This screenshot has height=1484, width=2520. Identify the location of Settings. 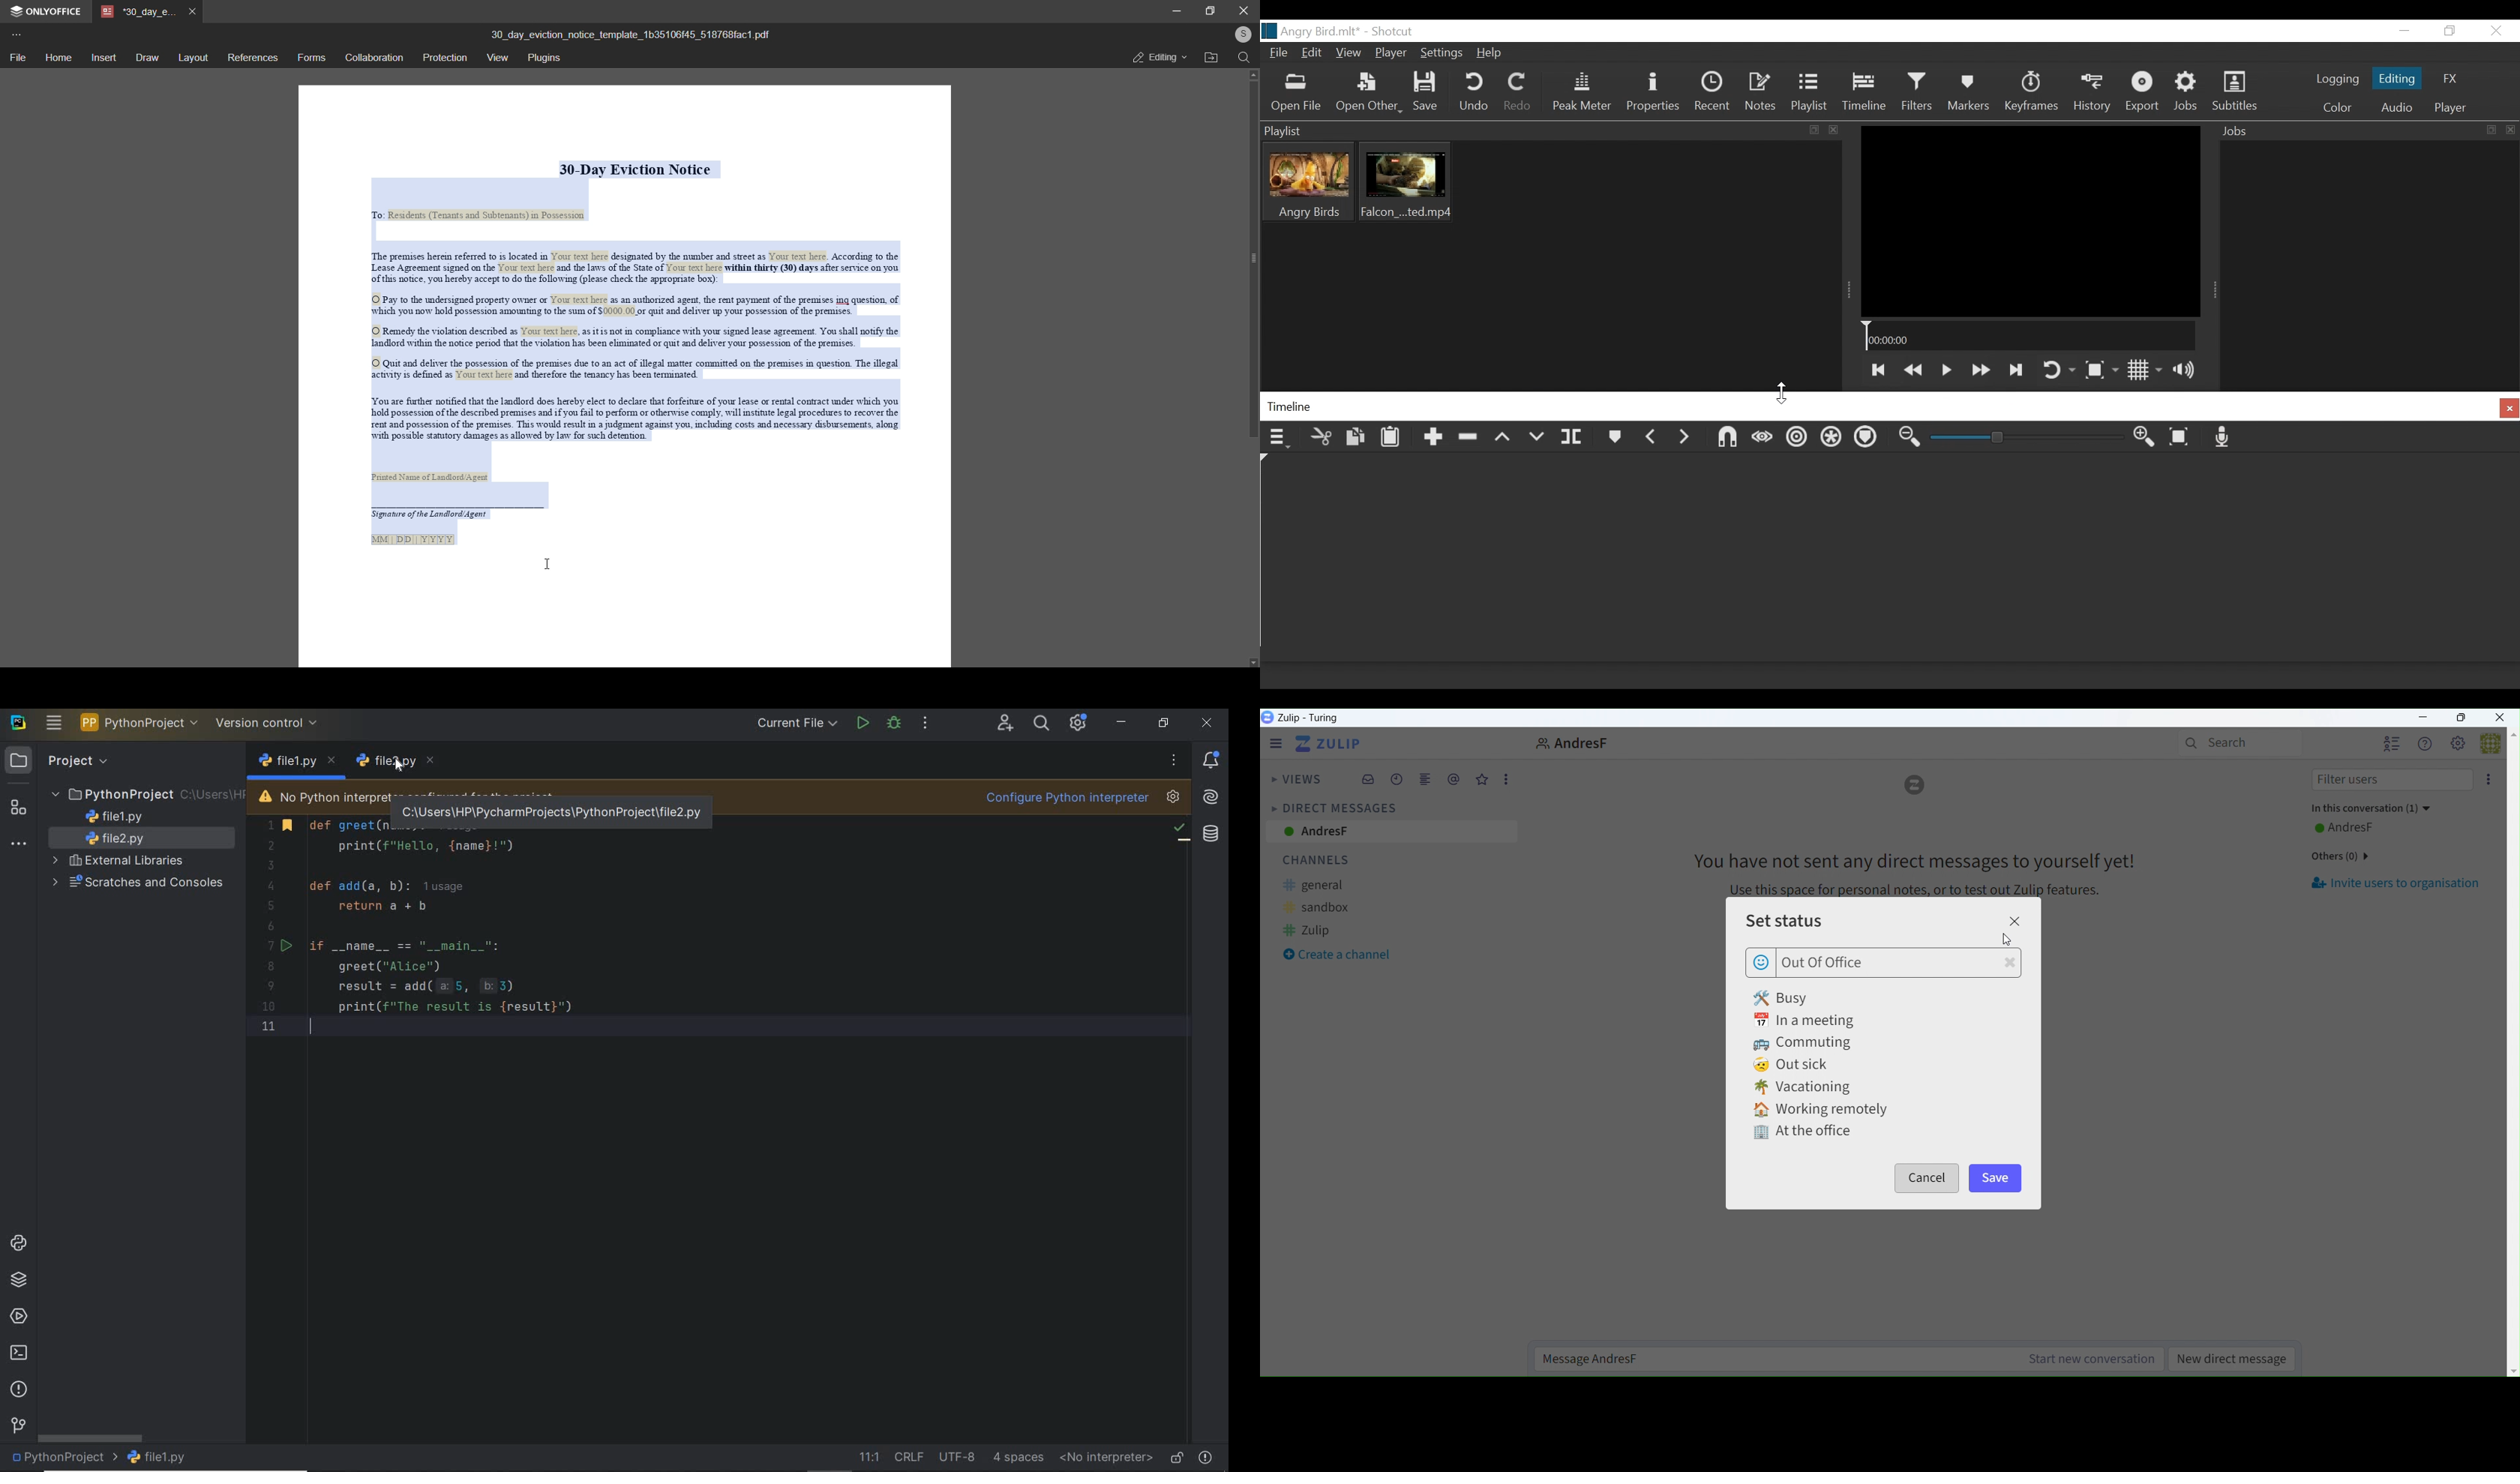
(1444, 52).